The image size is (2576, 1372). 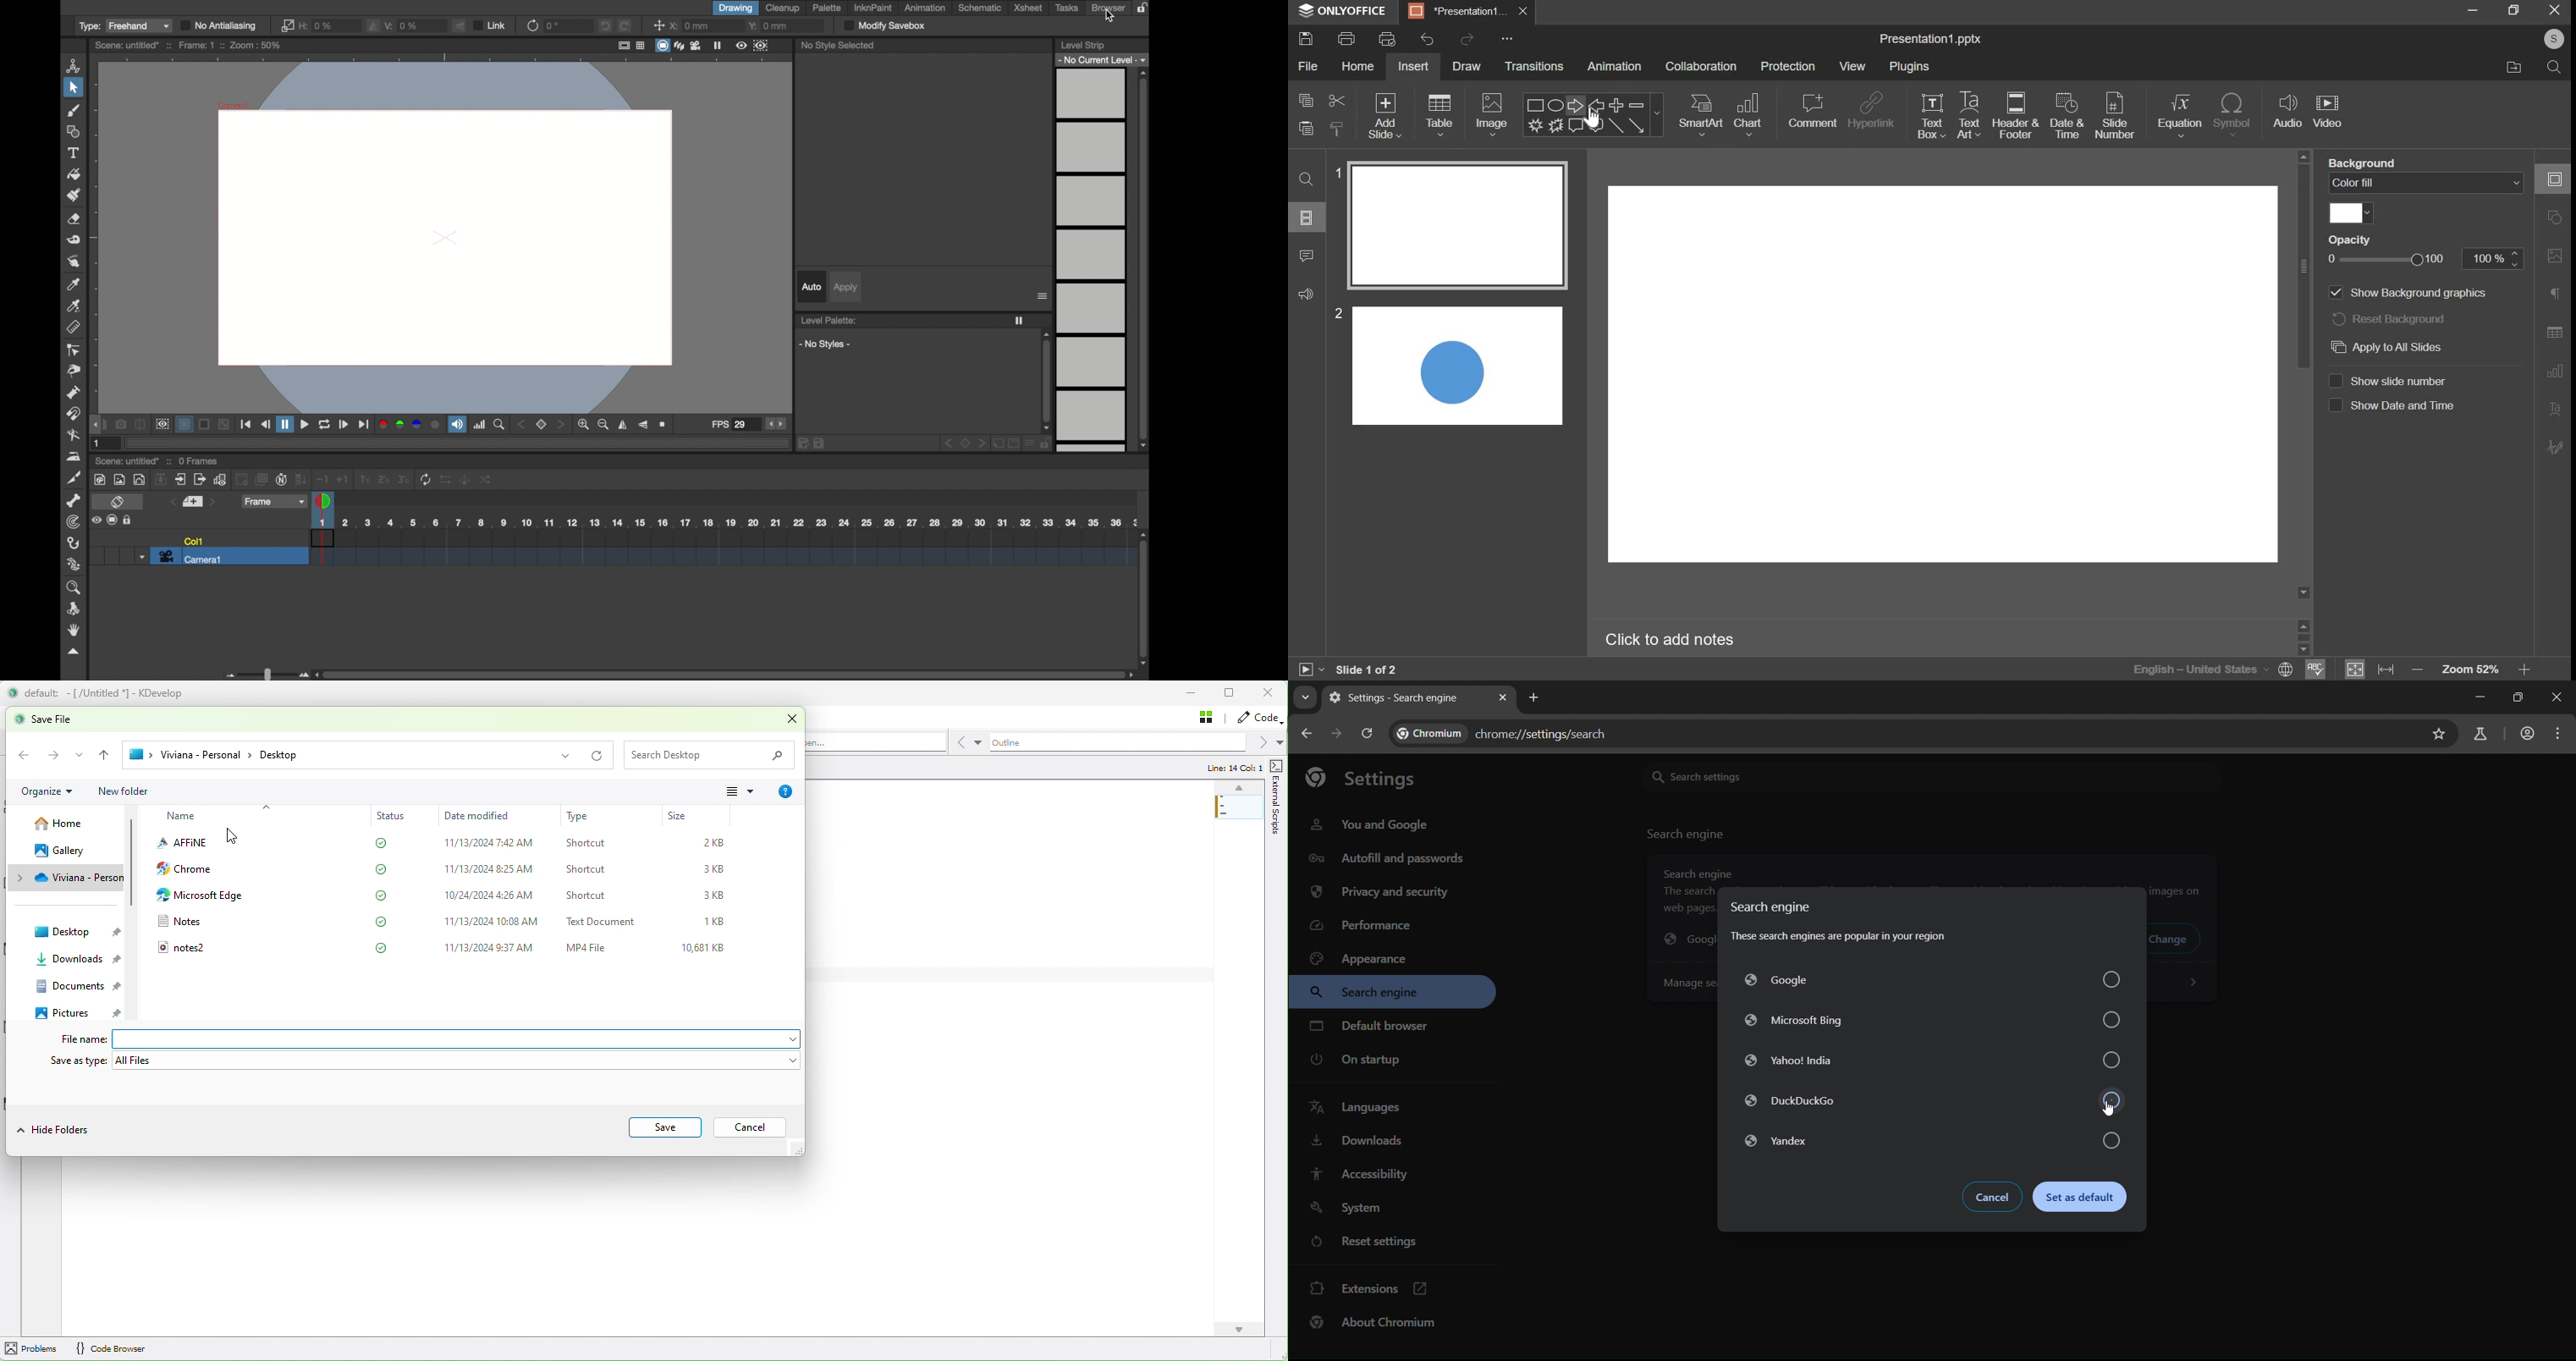 What do you see at coordinates (409, 425) in the screenshot?
I see `color channels` at bounding box center [409, 425].